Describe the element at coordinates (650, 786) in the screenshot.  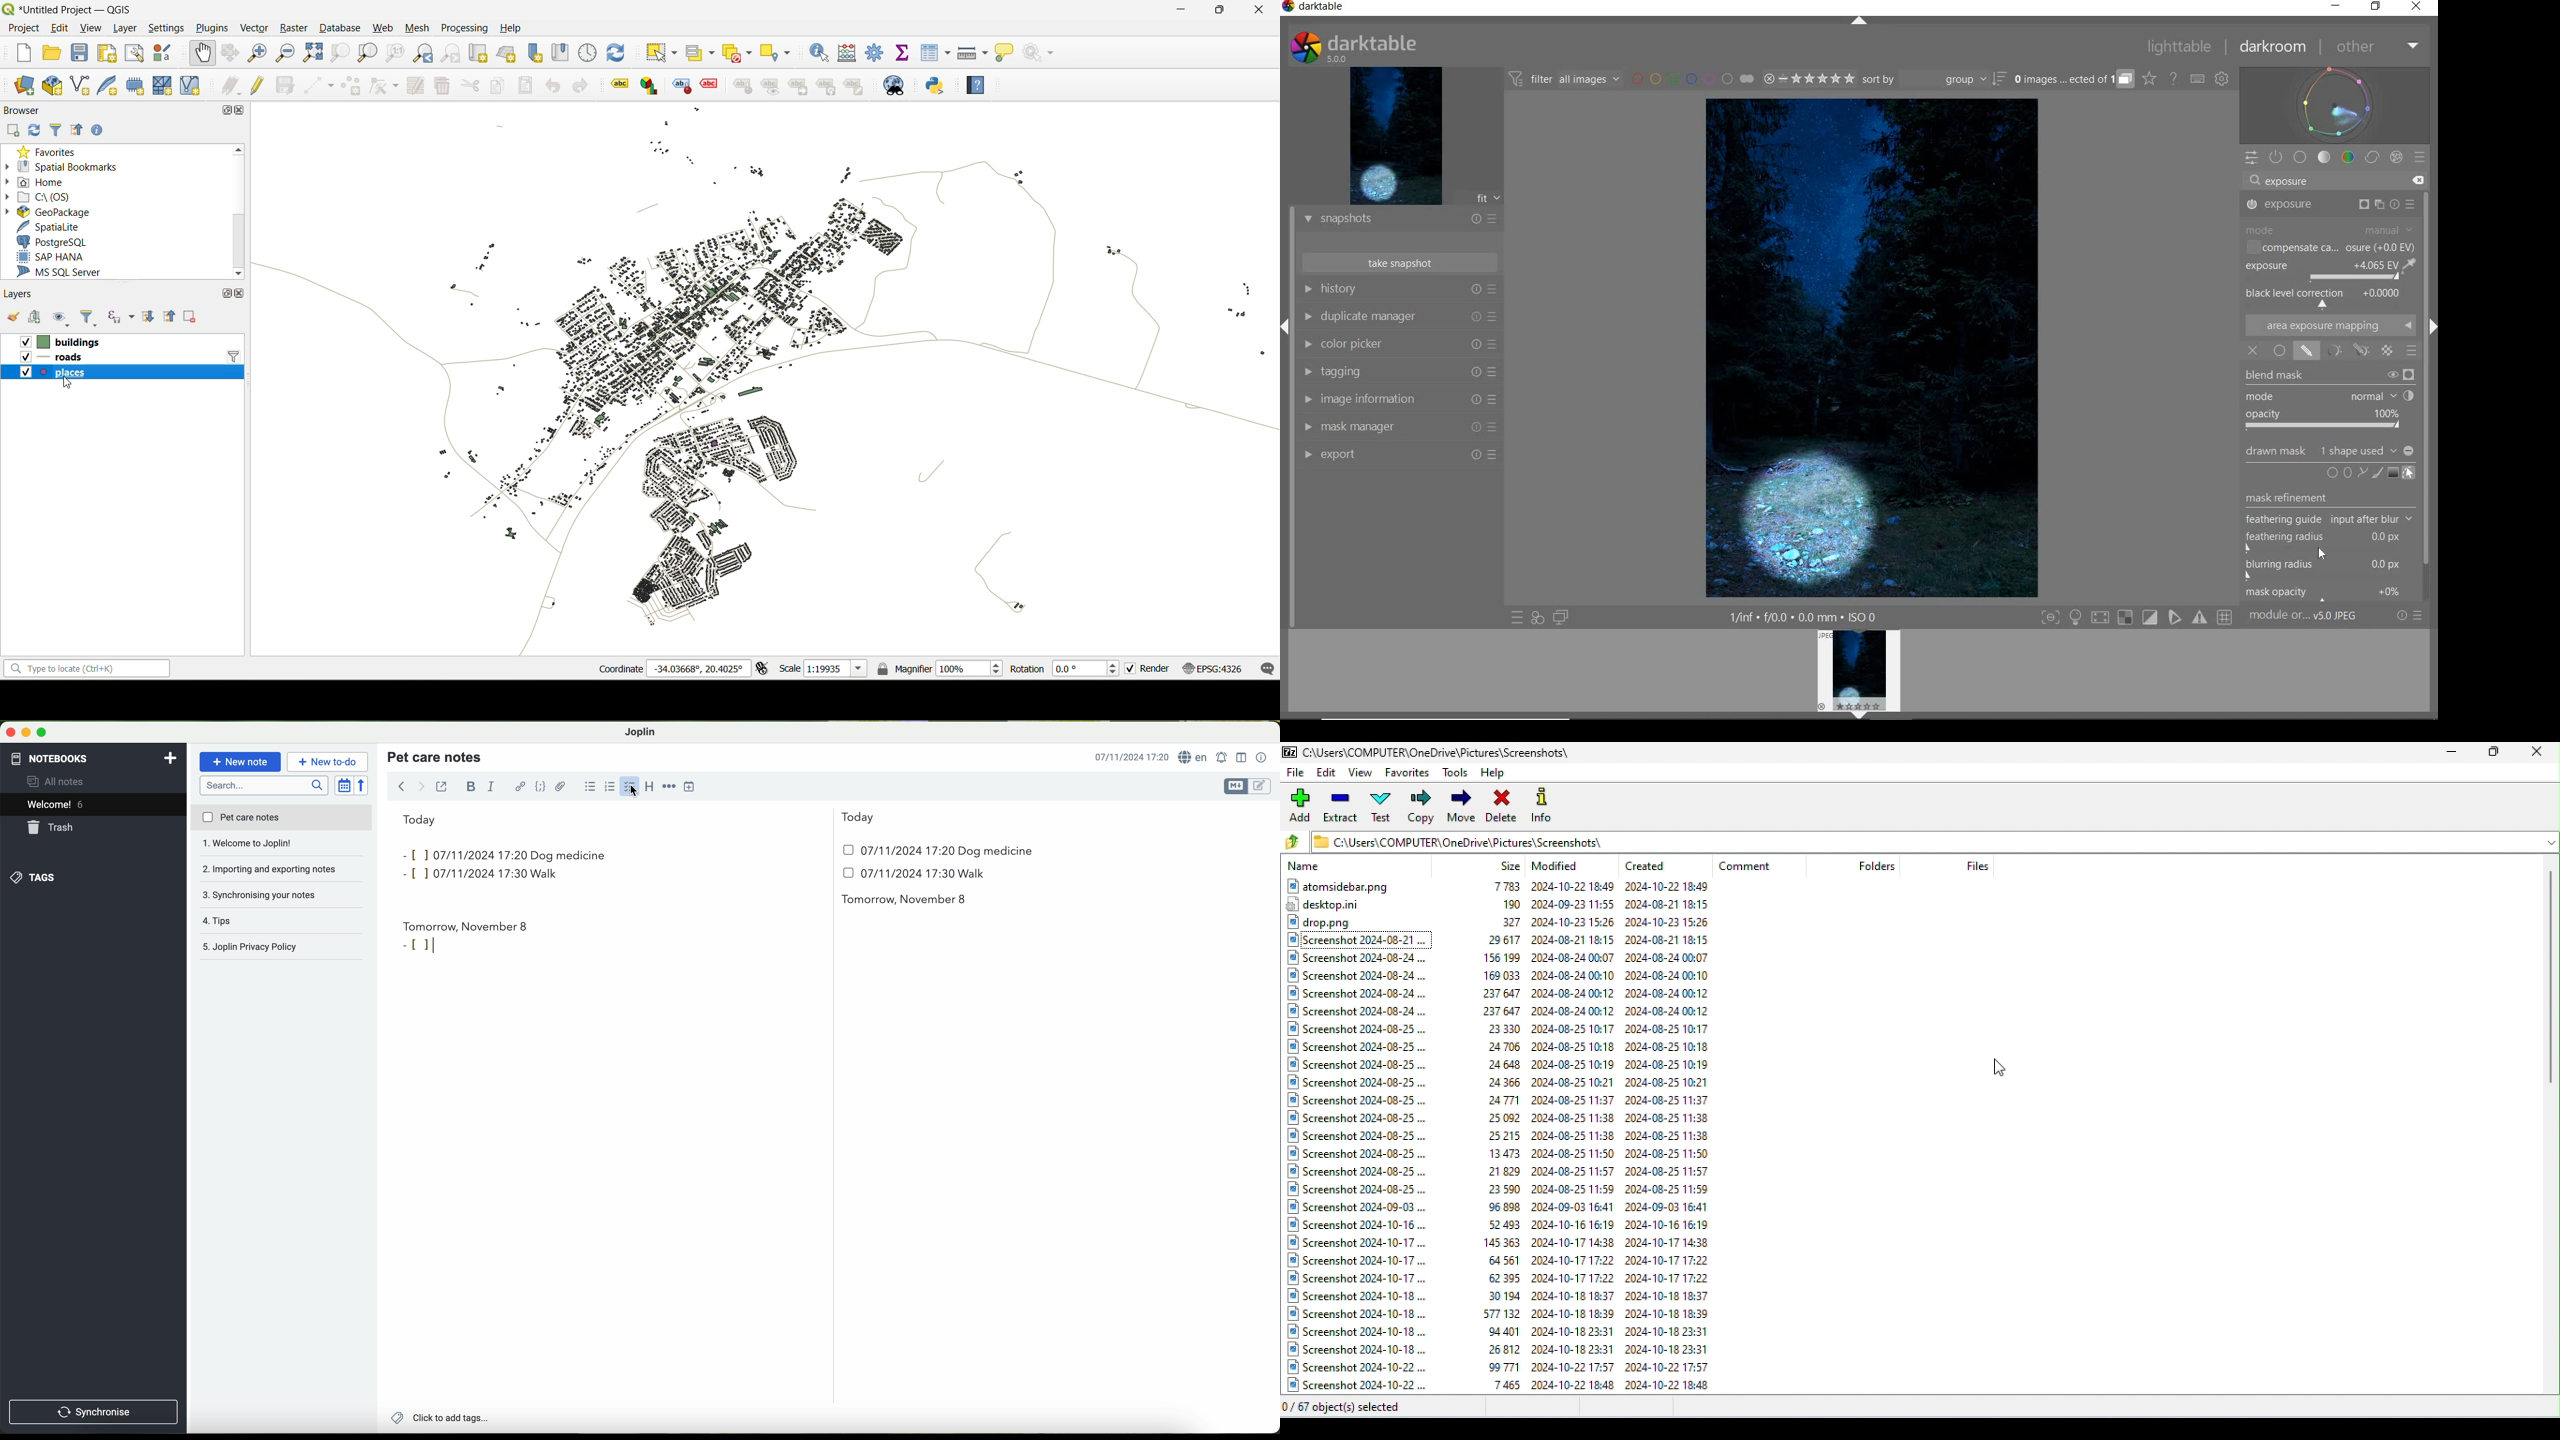
I see `heading` at that location.